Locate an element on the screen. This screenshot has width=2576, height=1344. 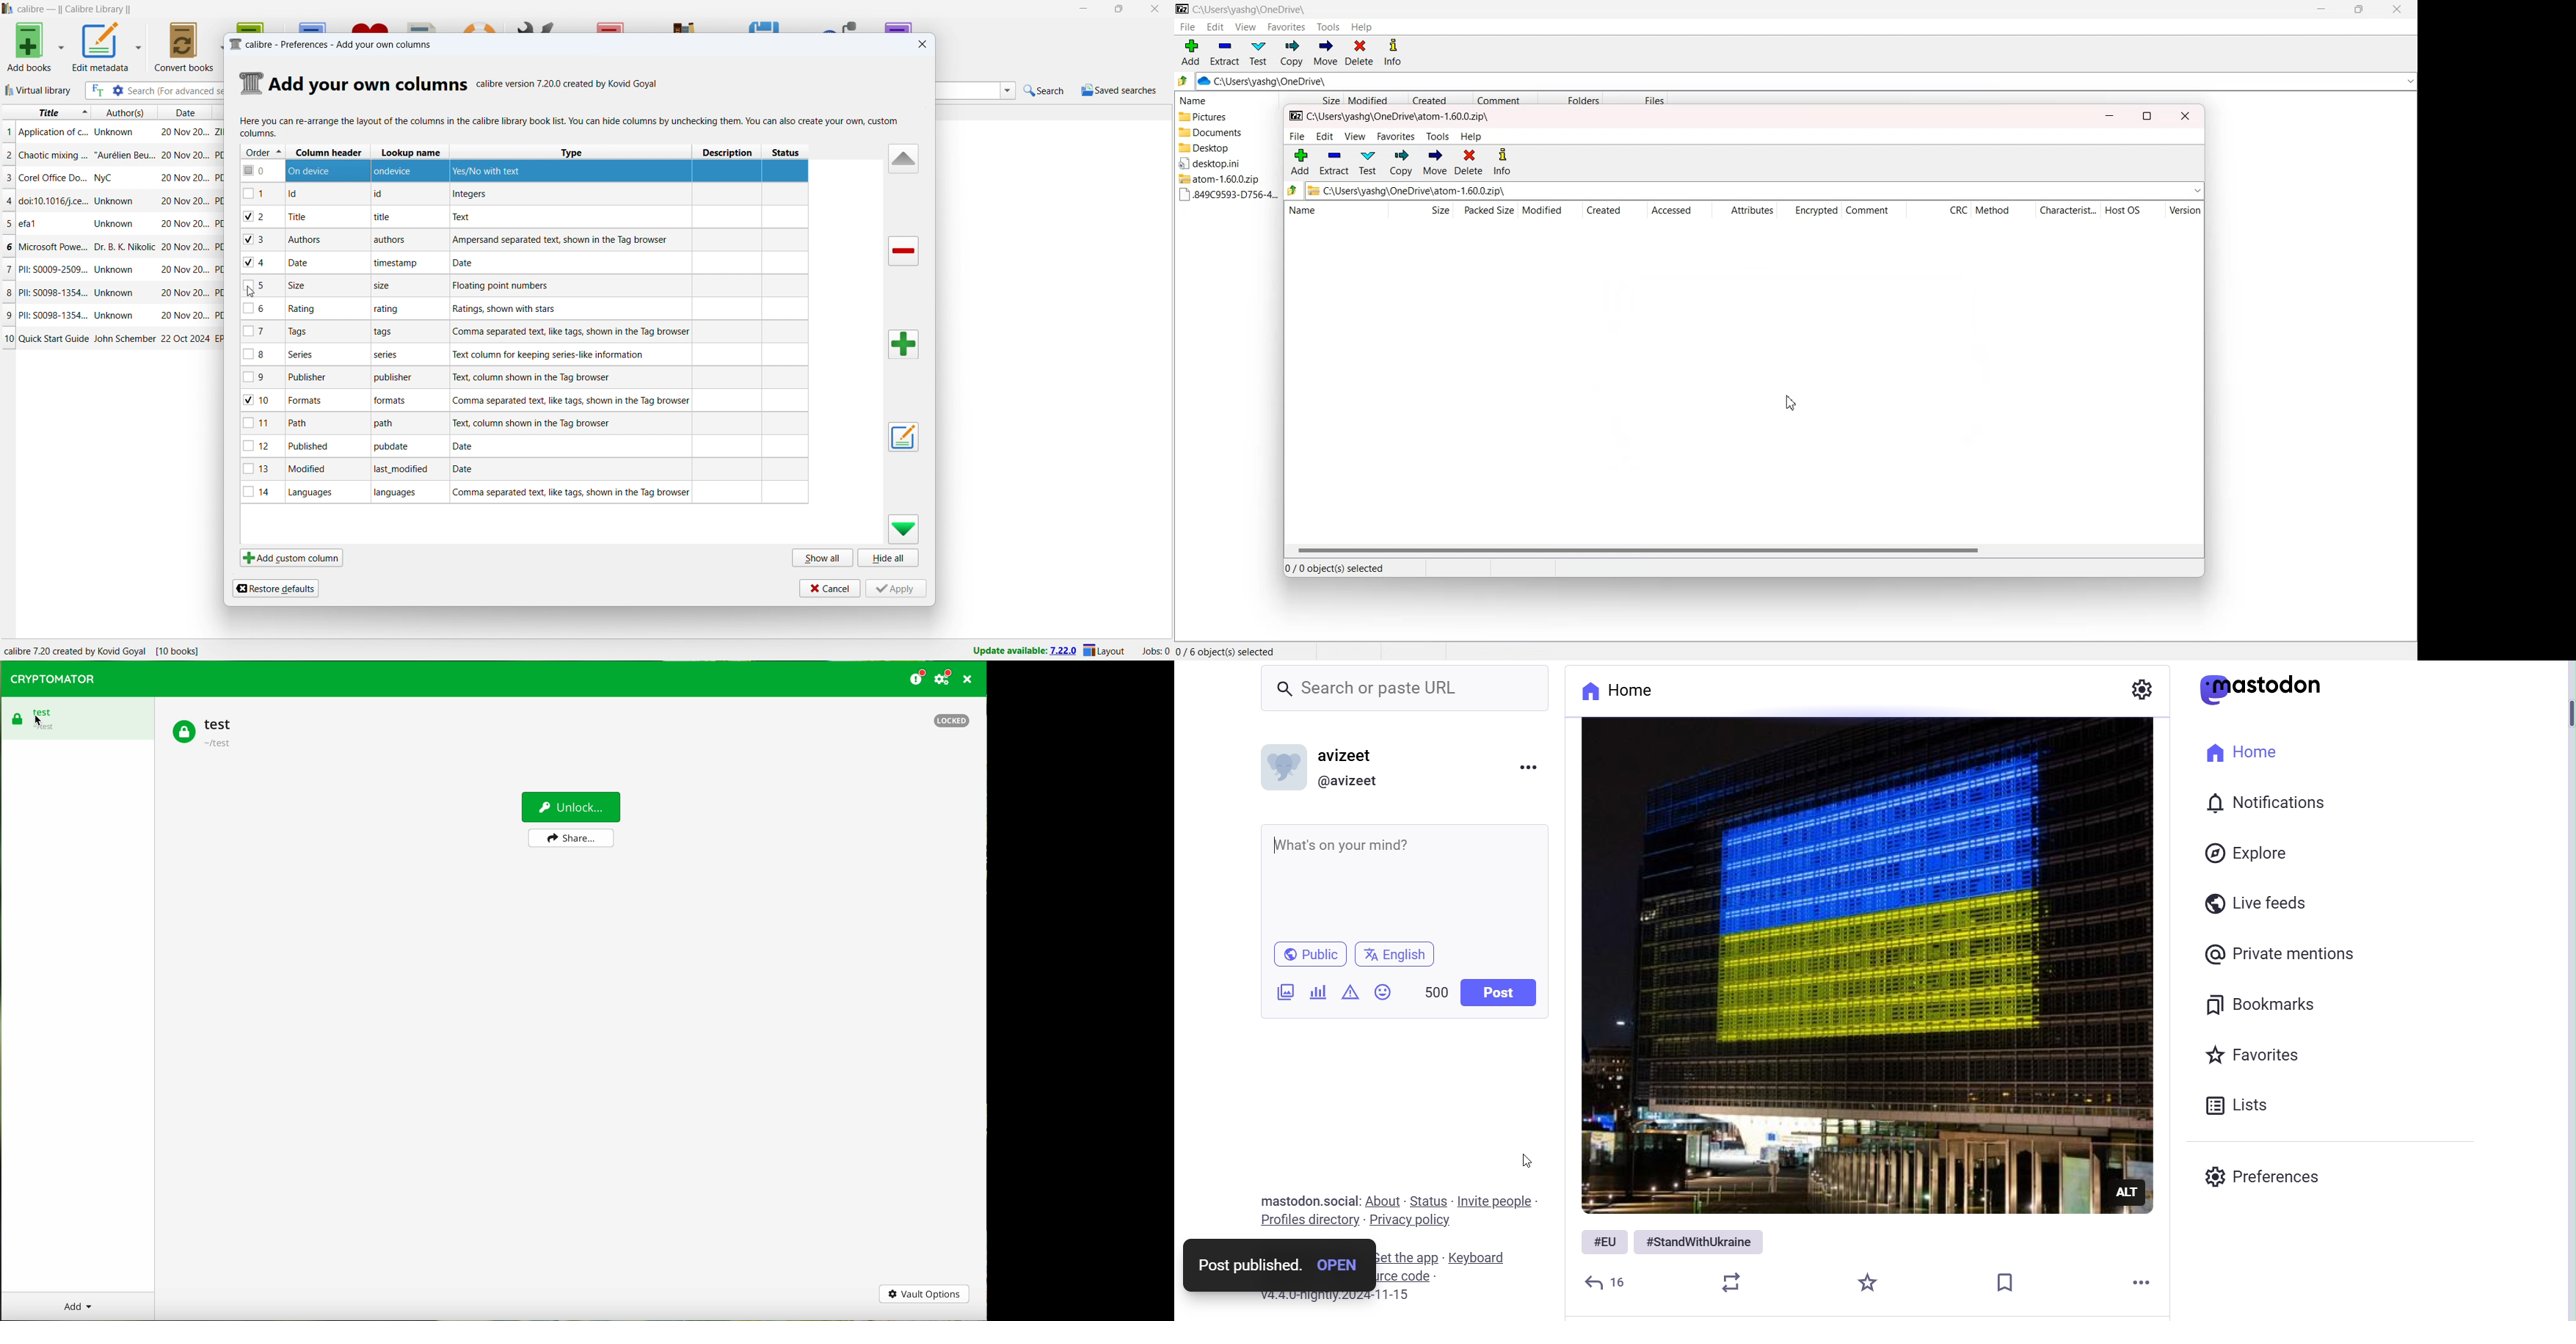
Reply is located at coordinates (1499, 990).